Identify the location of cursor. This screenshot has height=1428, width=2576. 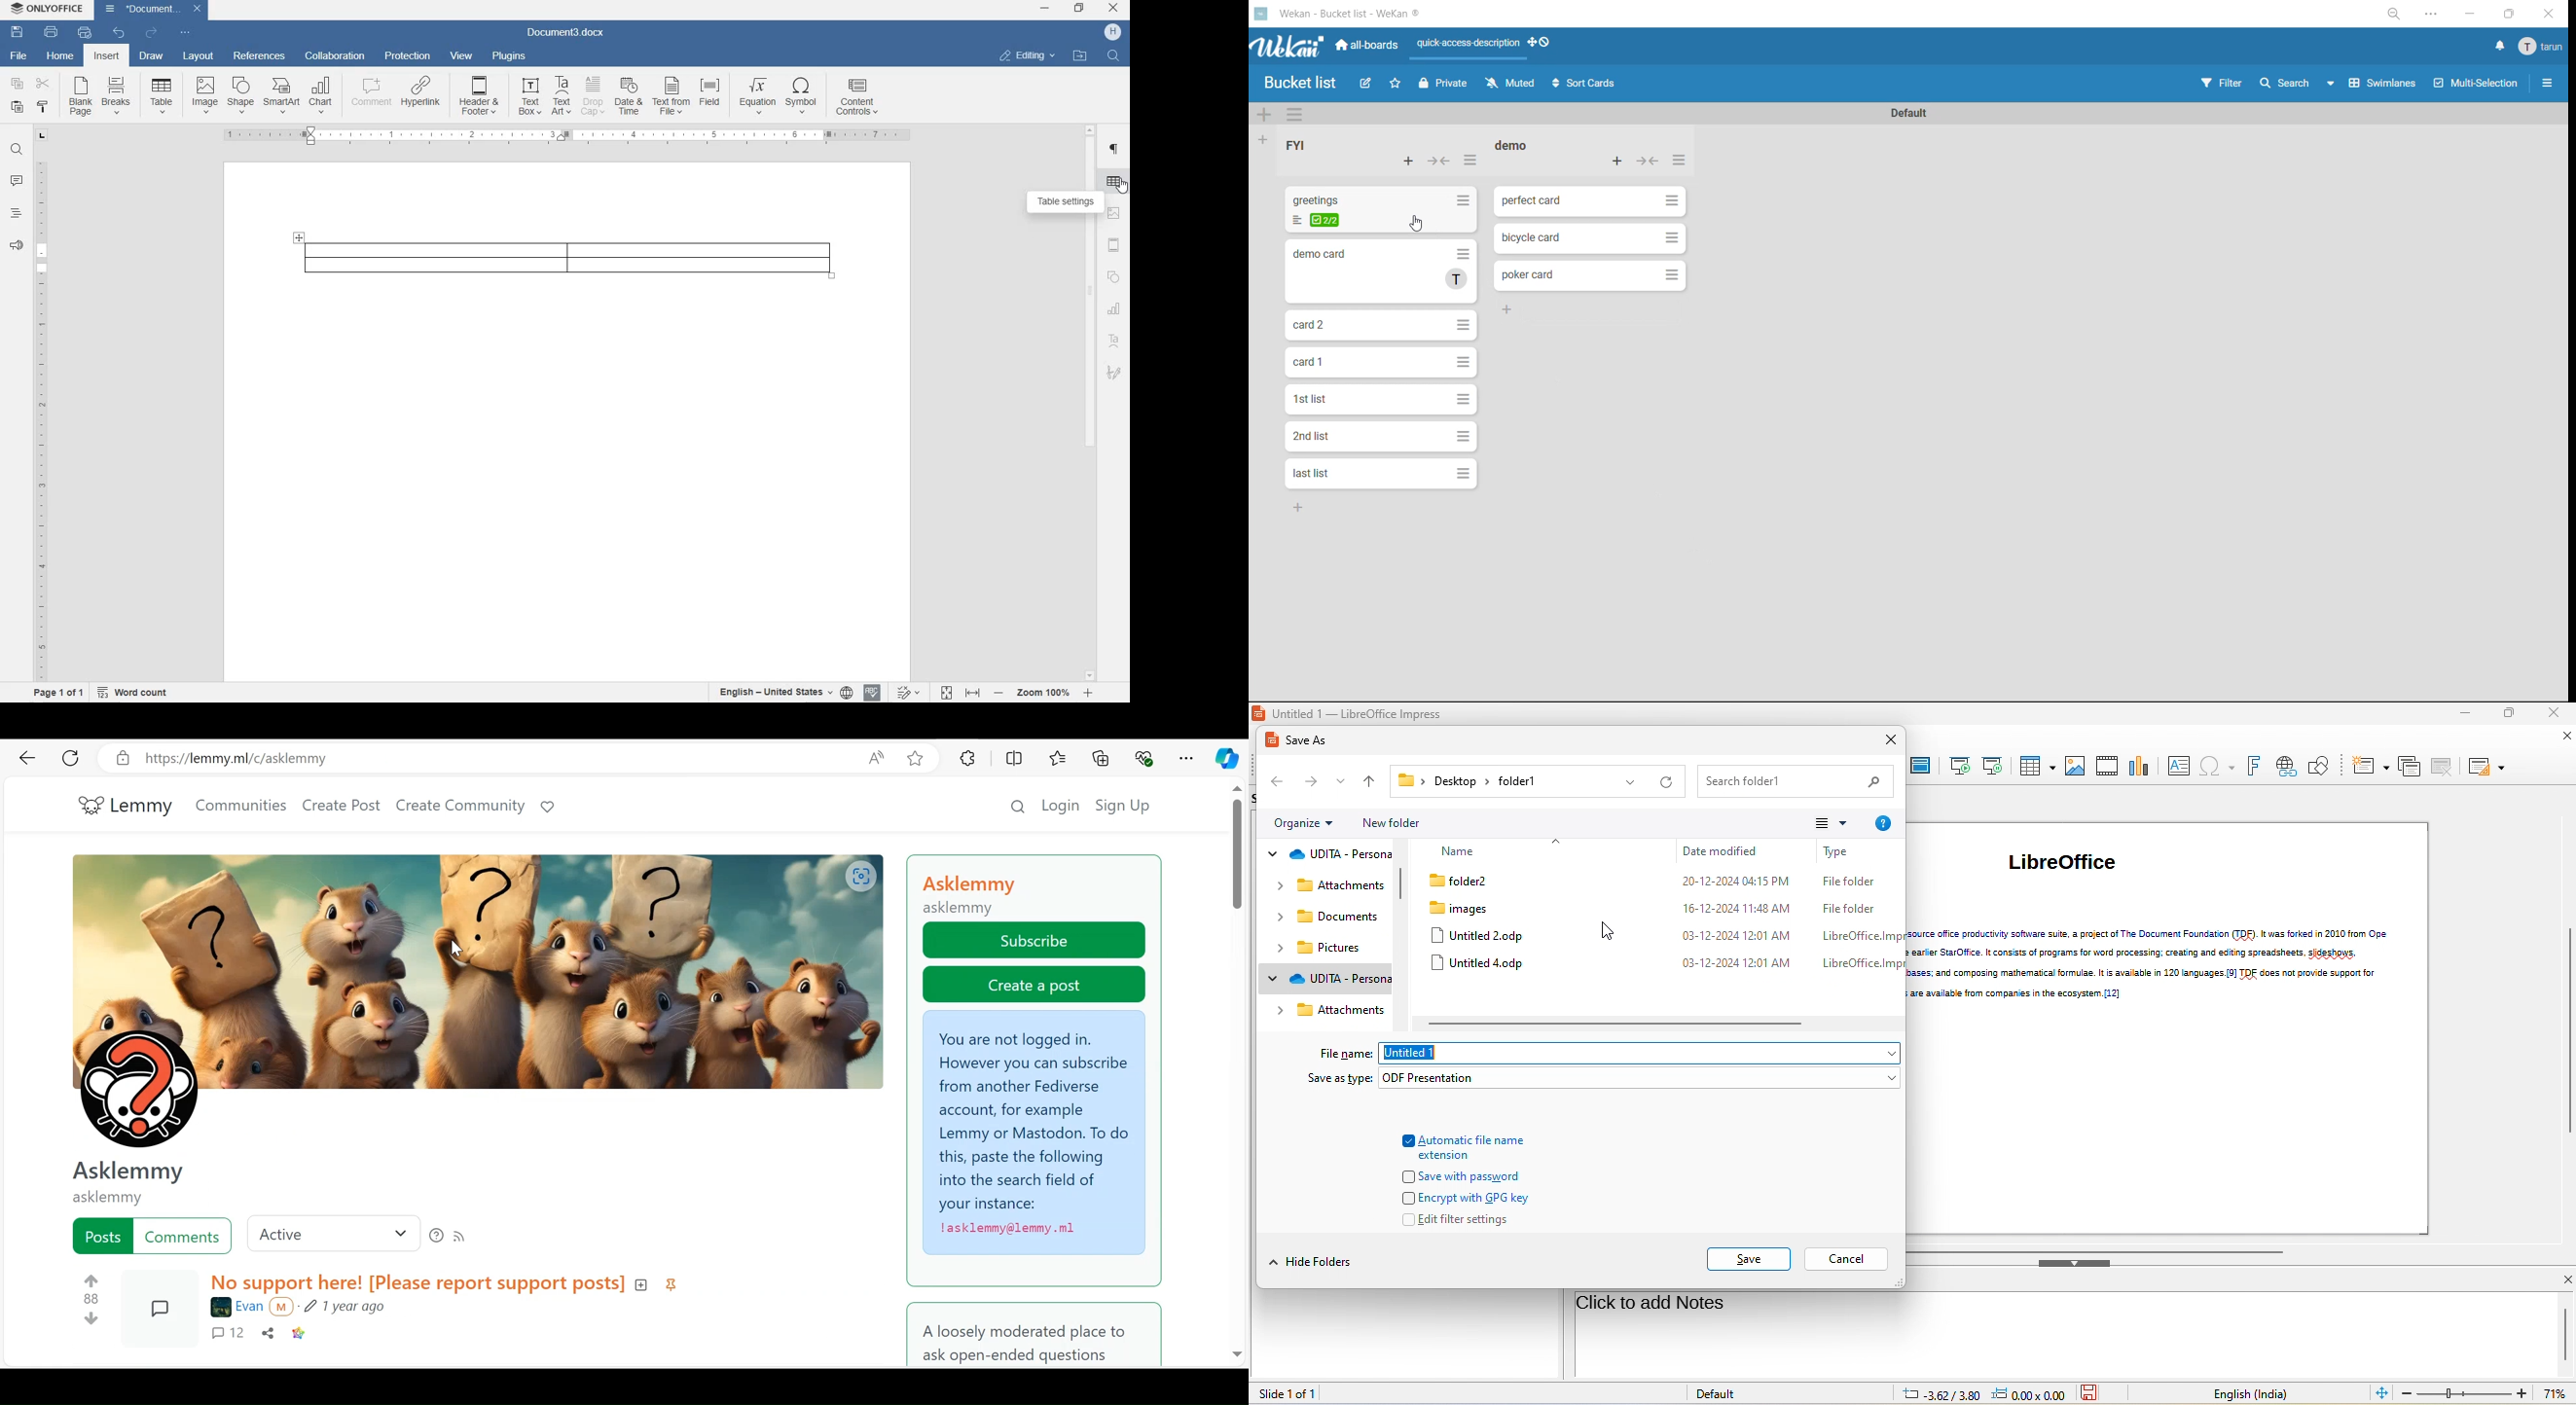
(1124, 190).